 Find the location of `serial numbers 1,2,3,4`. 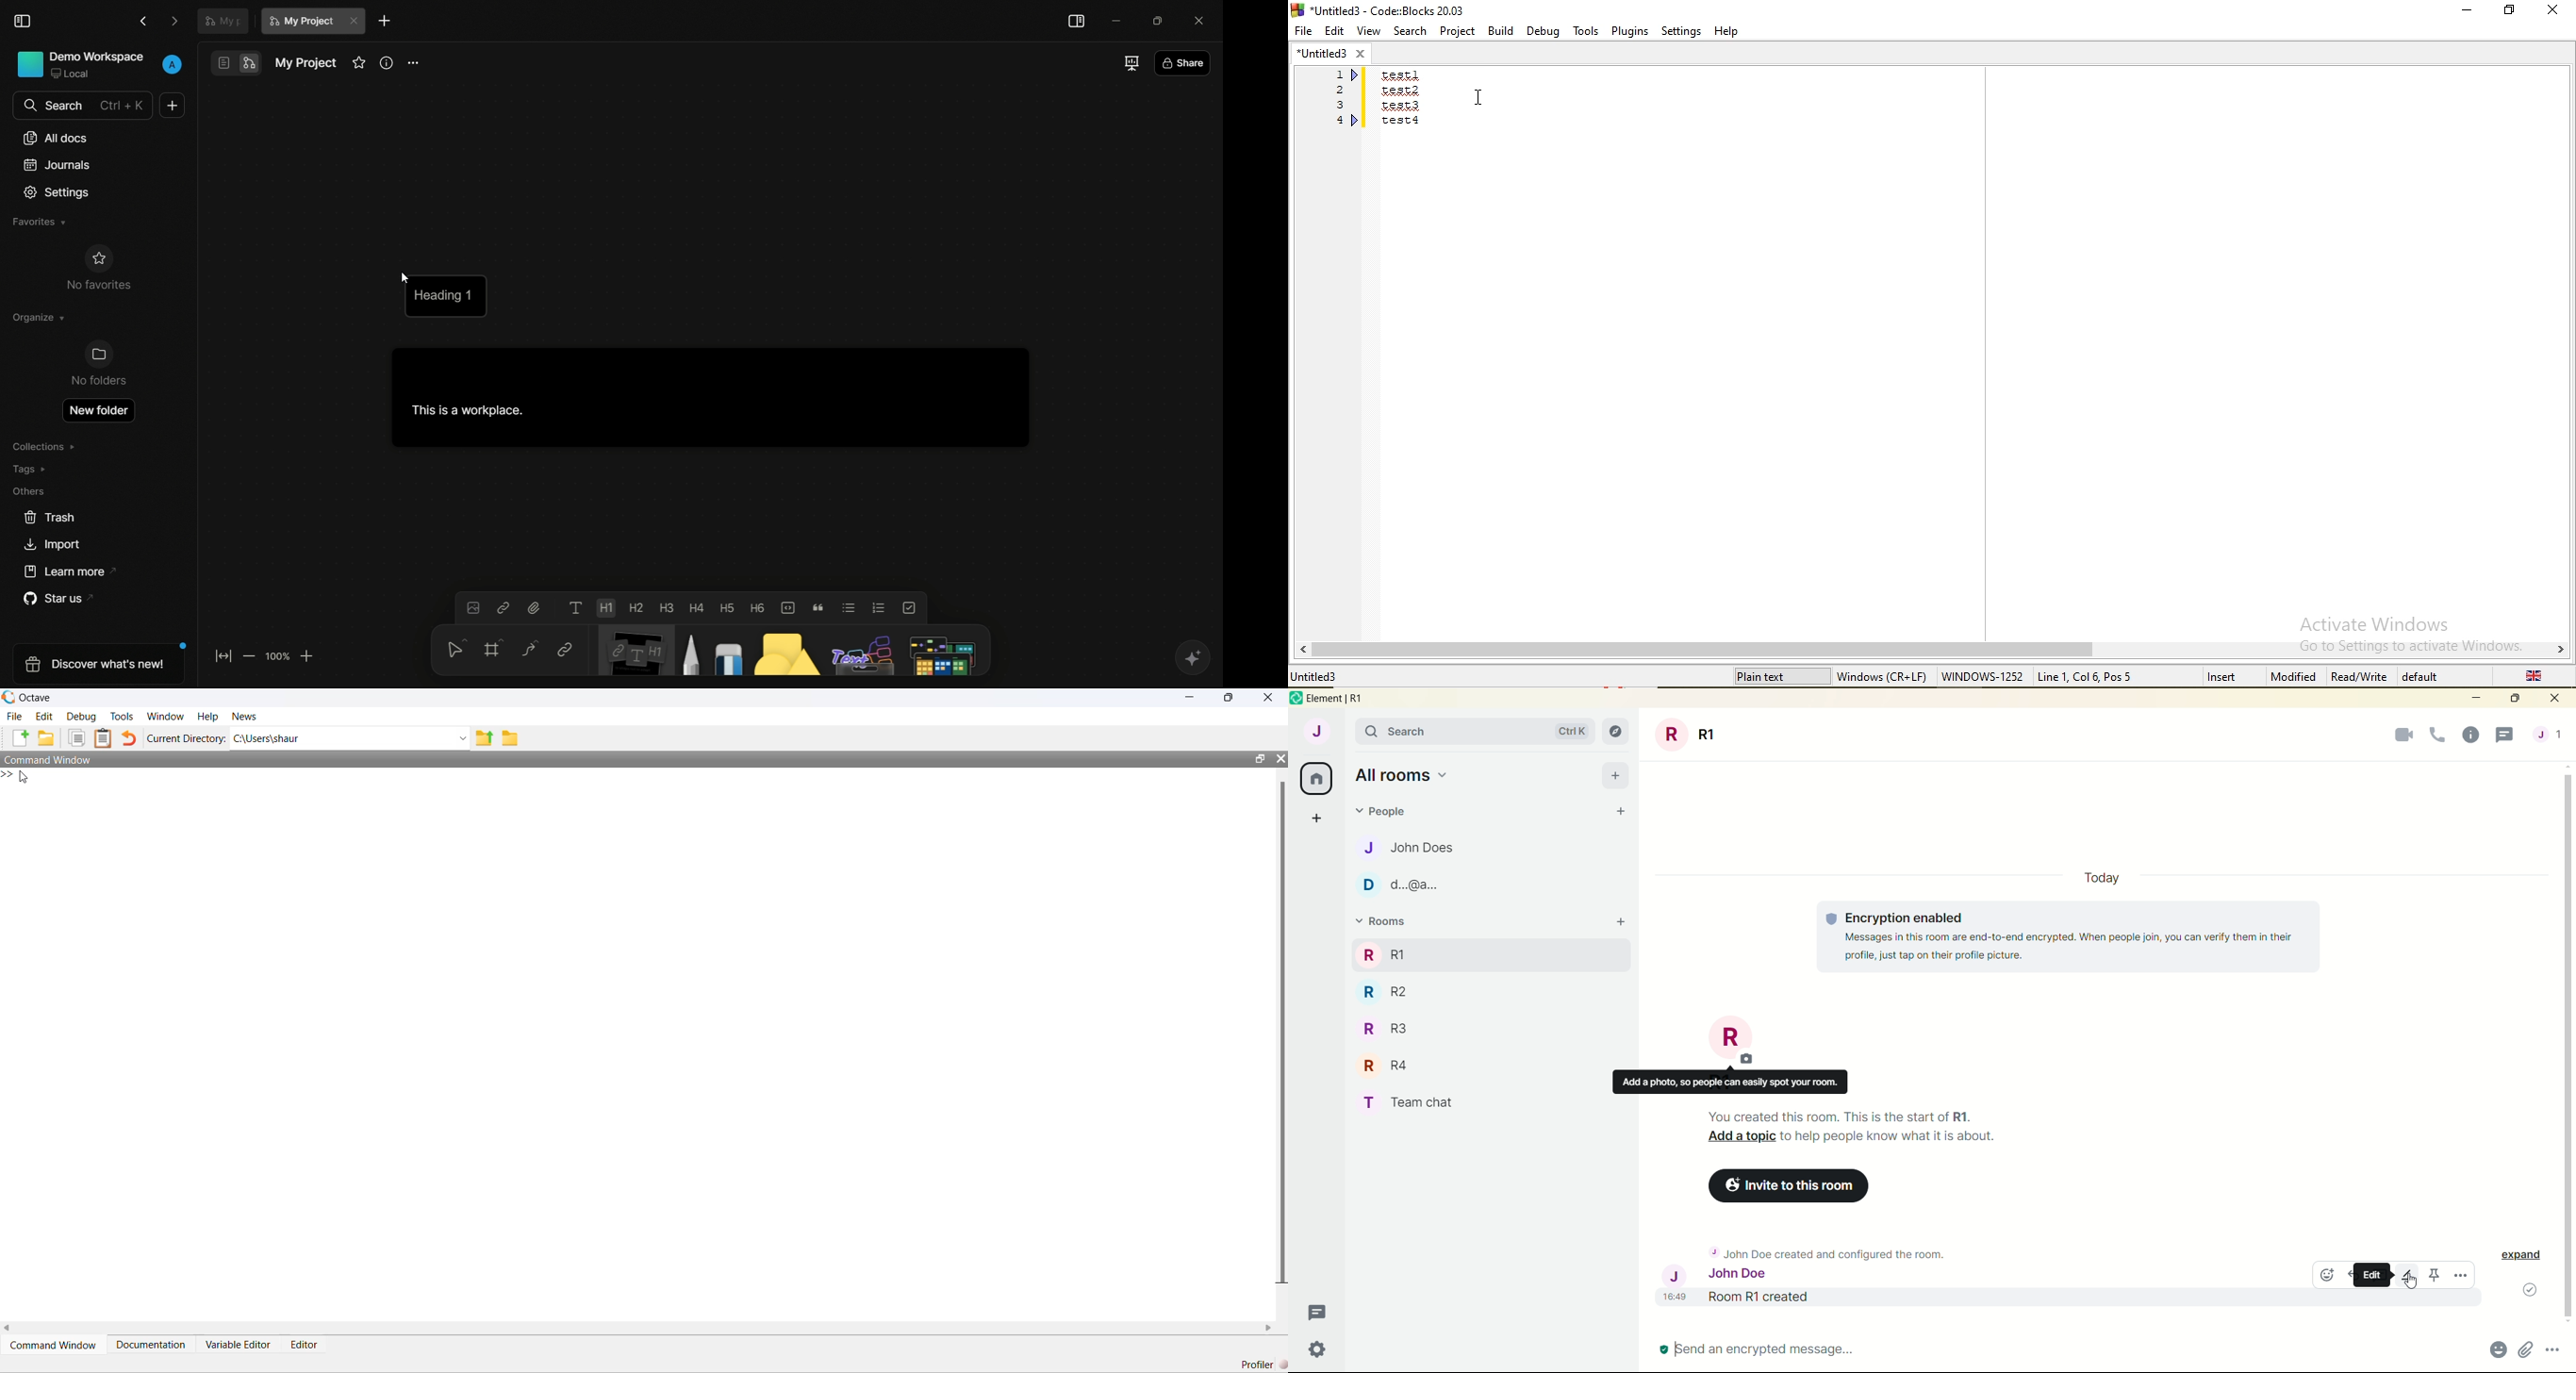

serial numbers 1,2,3,4 is located at coordinates (1337, 97).